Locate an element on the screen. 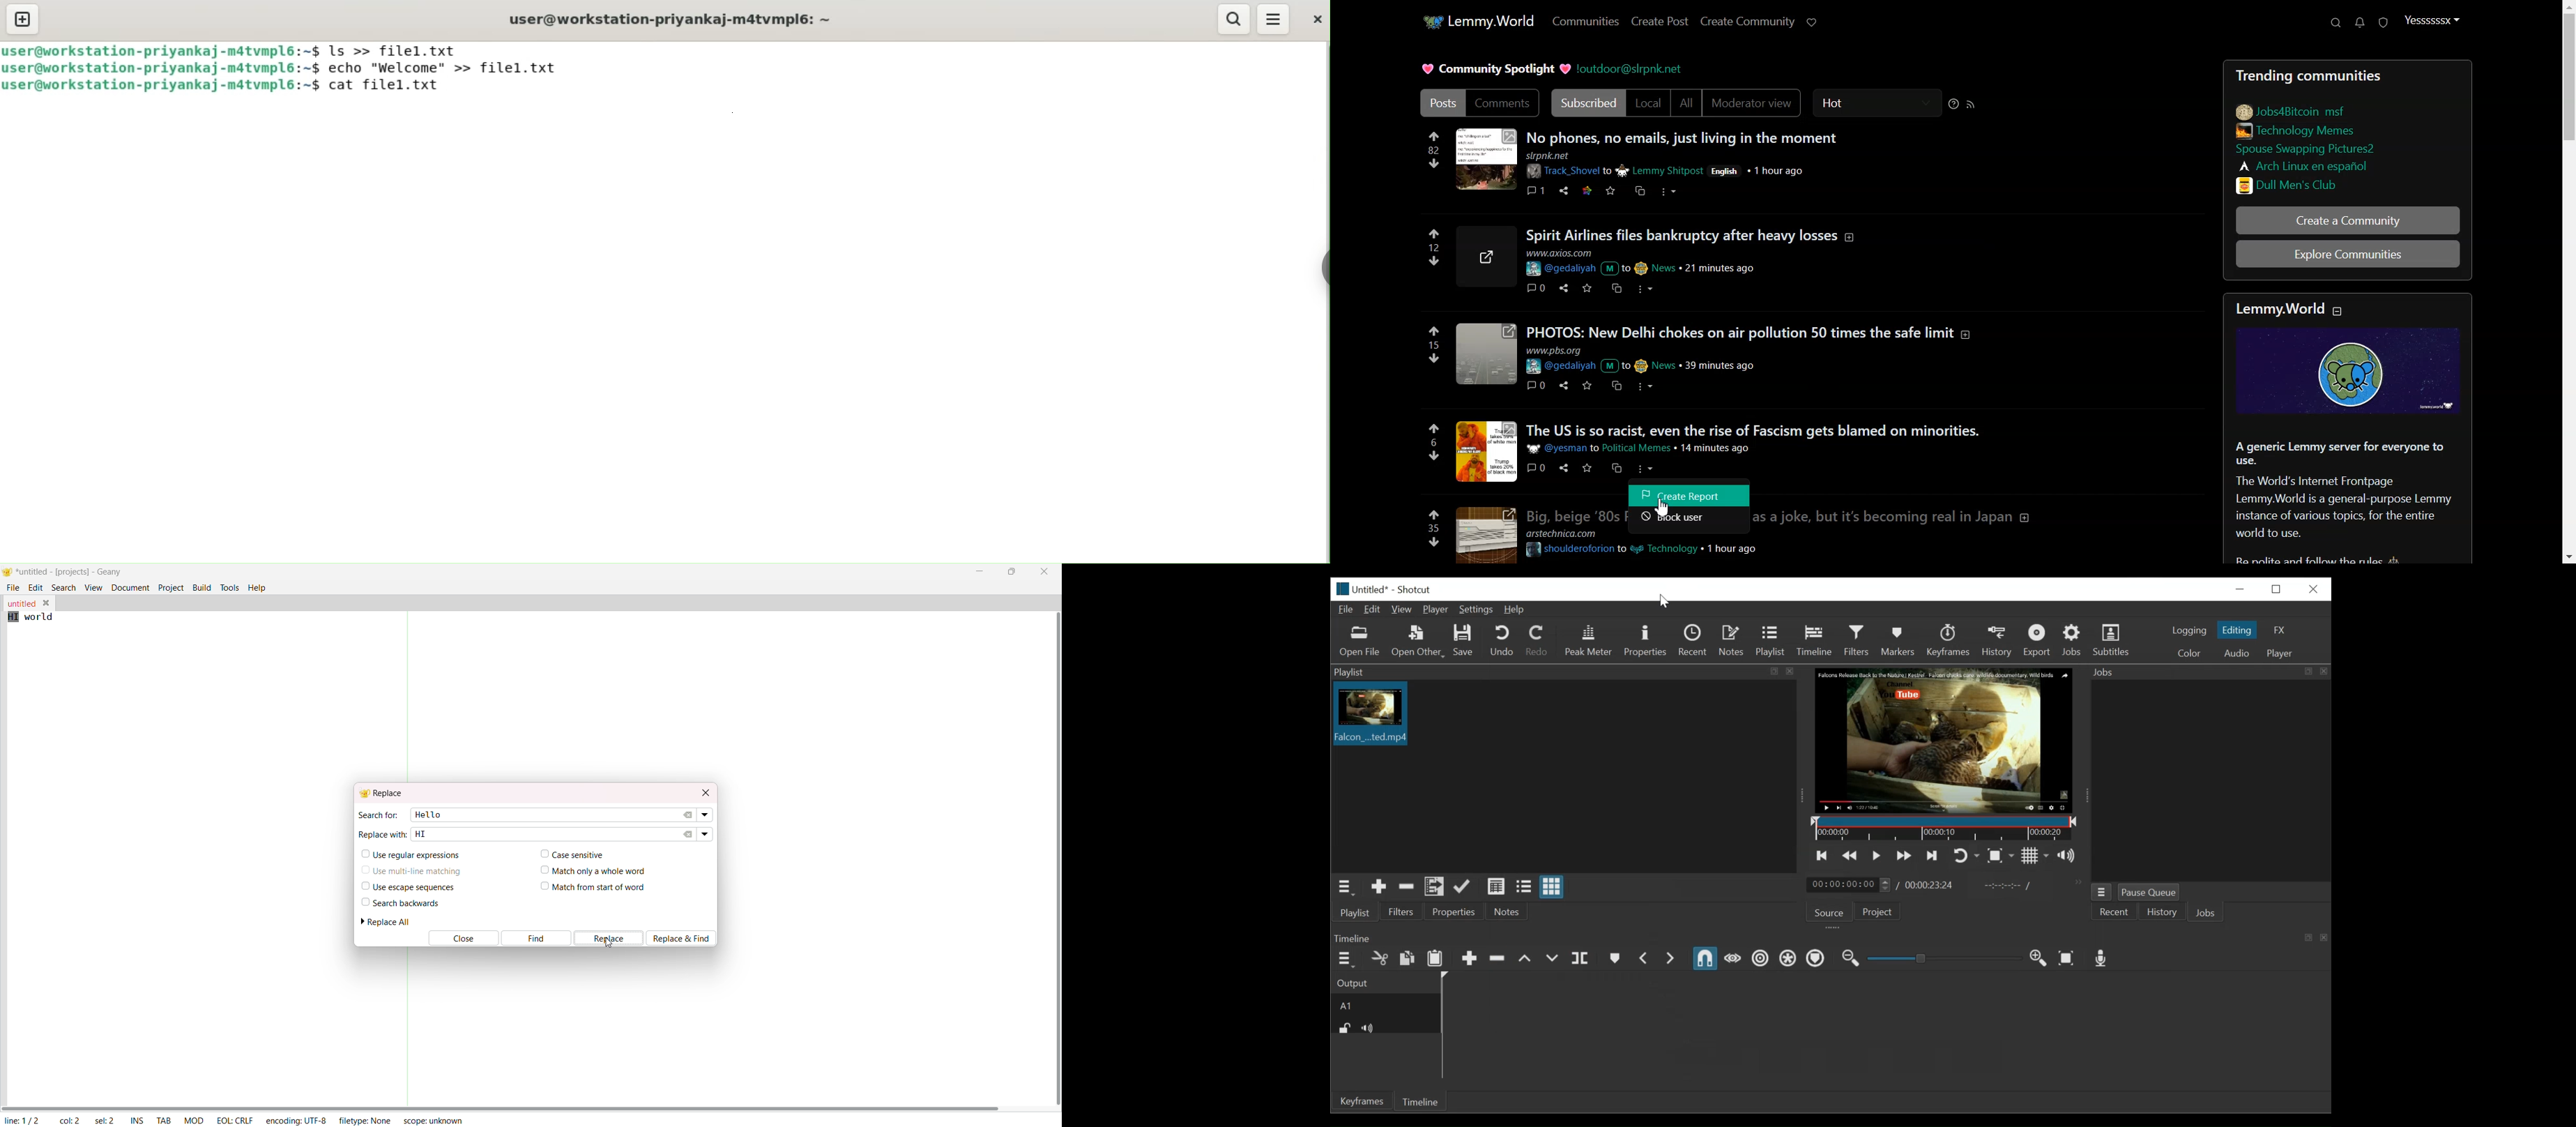 The height and width of the screenshot is (1148, 2576). Jobs panel is located at coordinates (2209, 783).